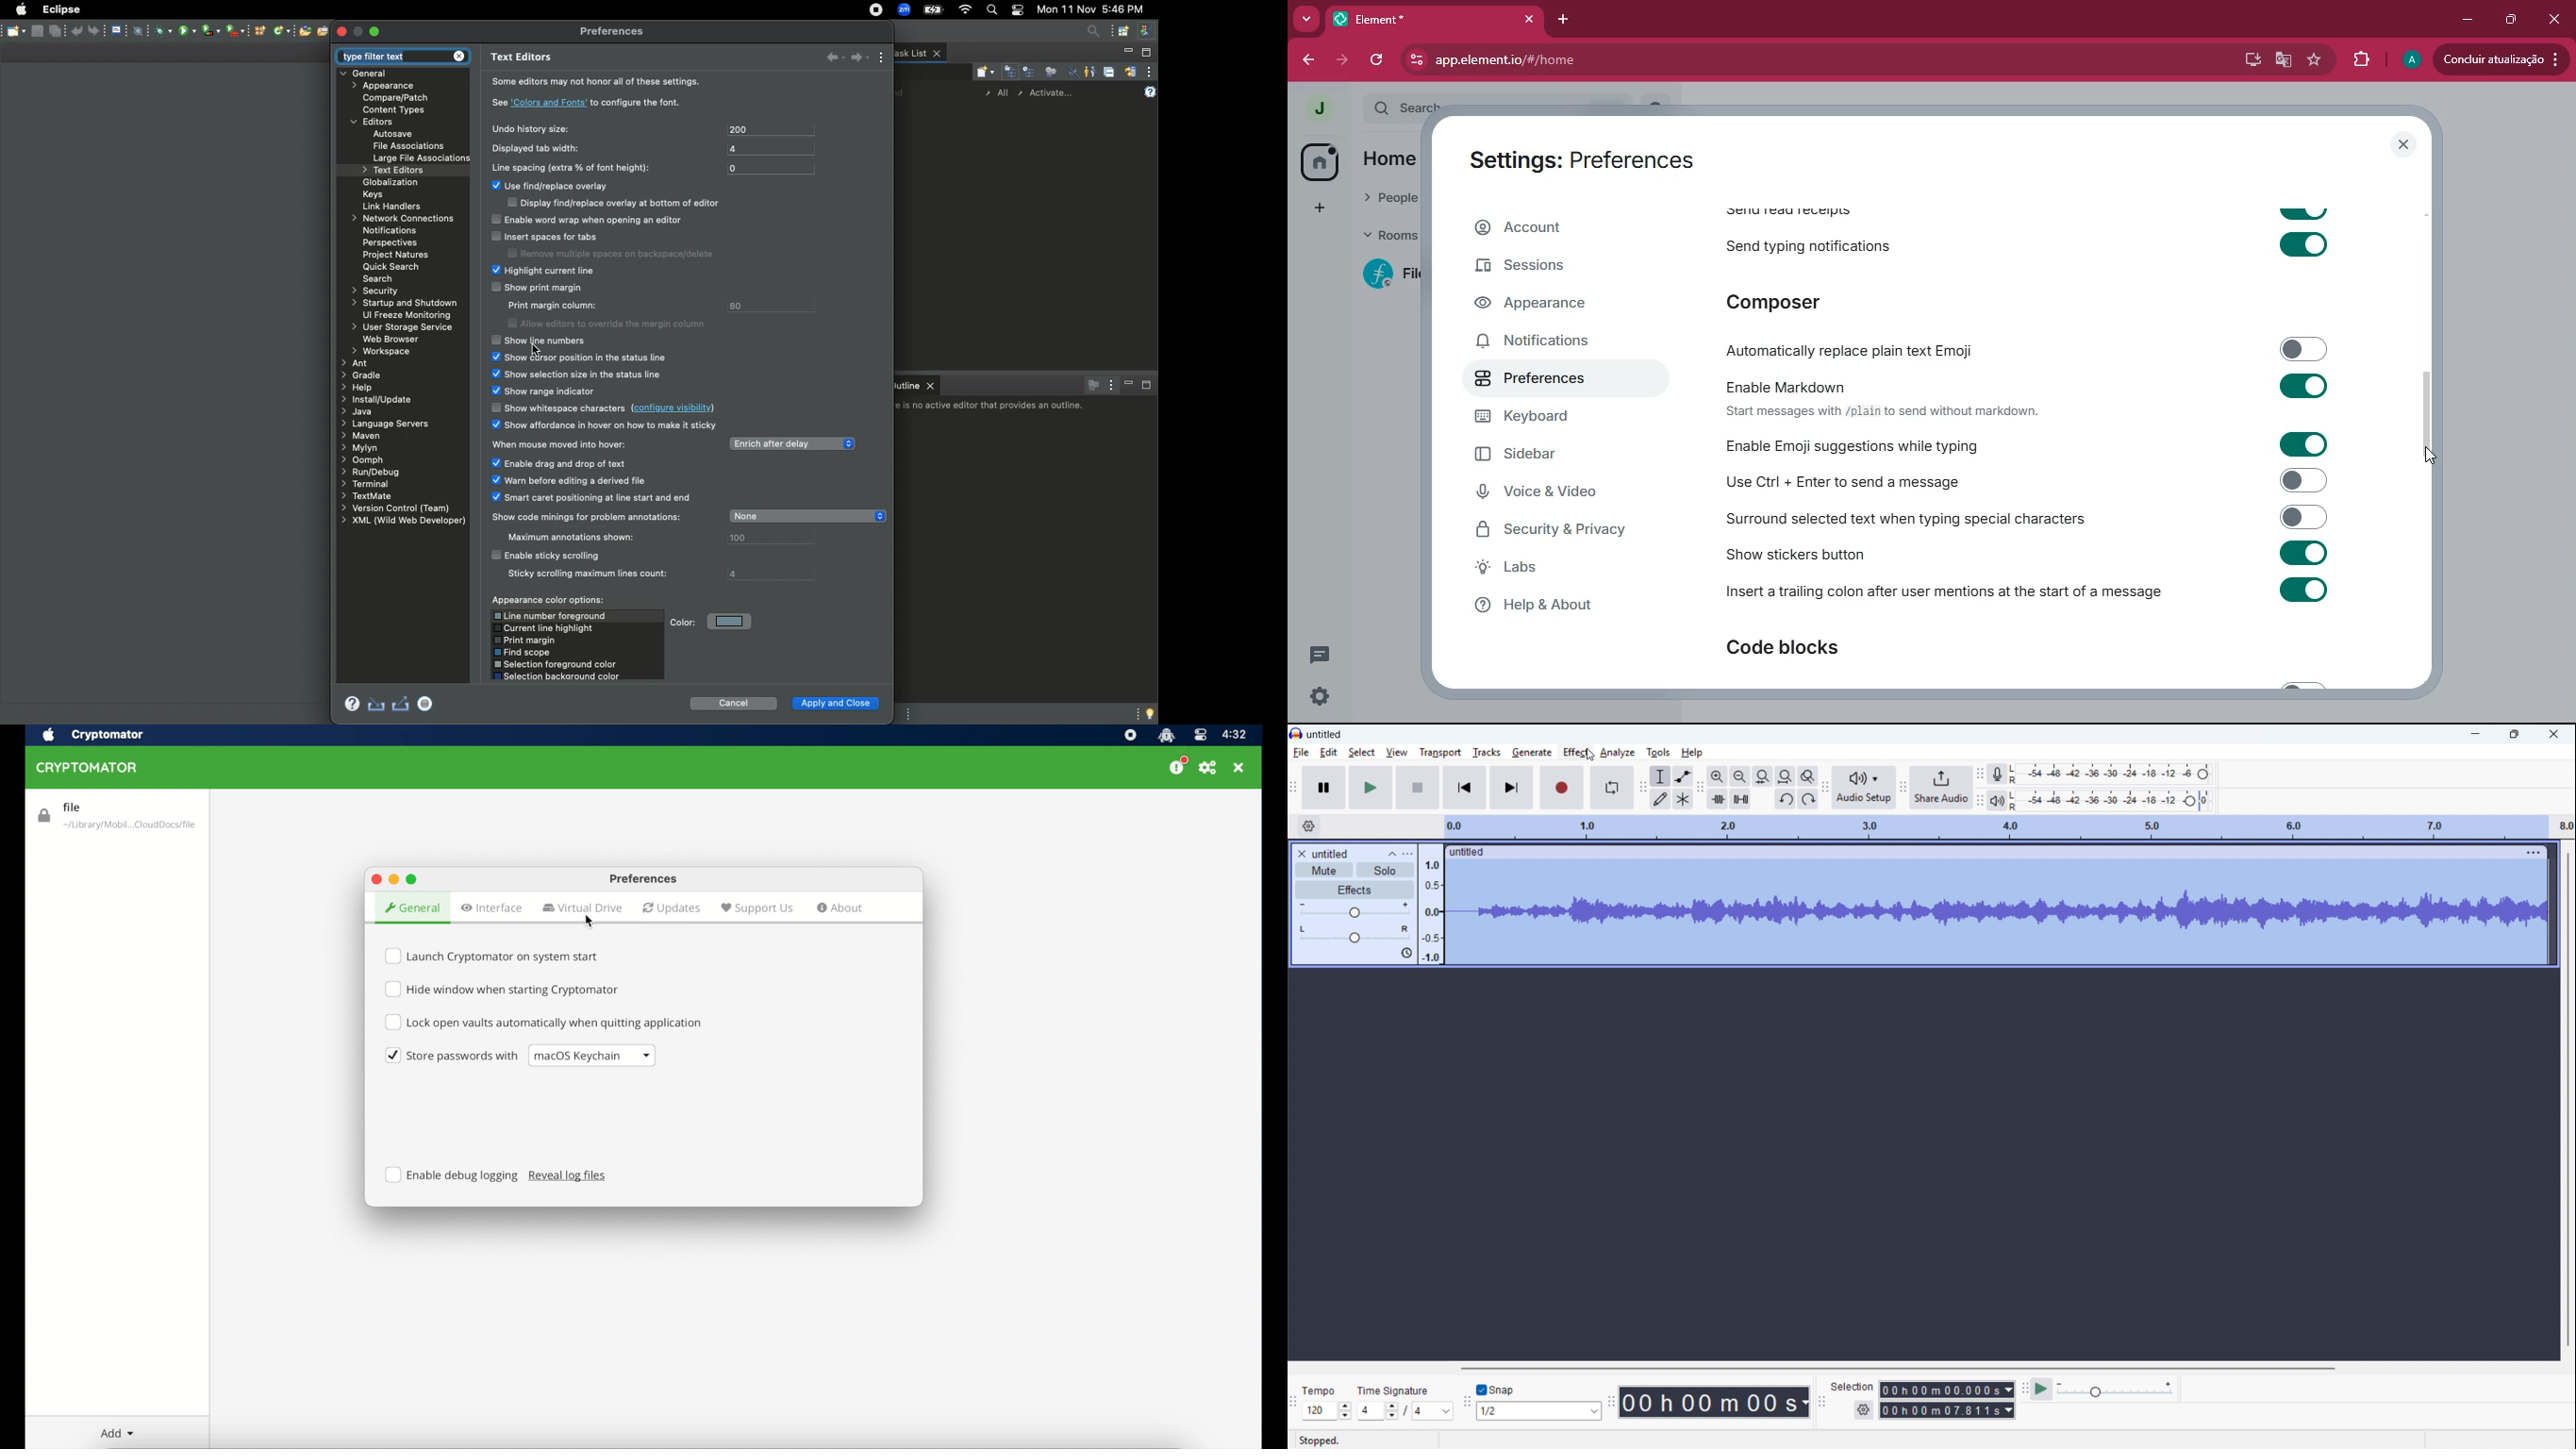 The width and height of the screenshot is (2576, 1456). I want to click on home, so click(1320, 160).